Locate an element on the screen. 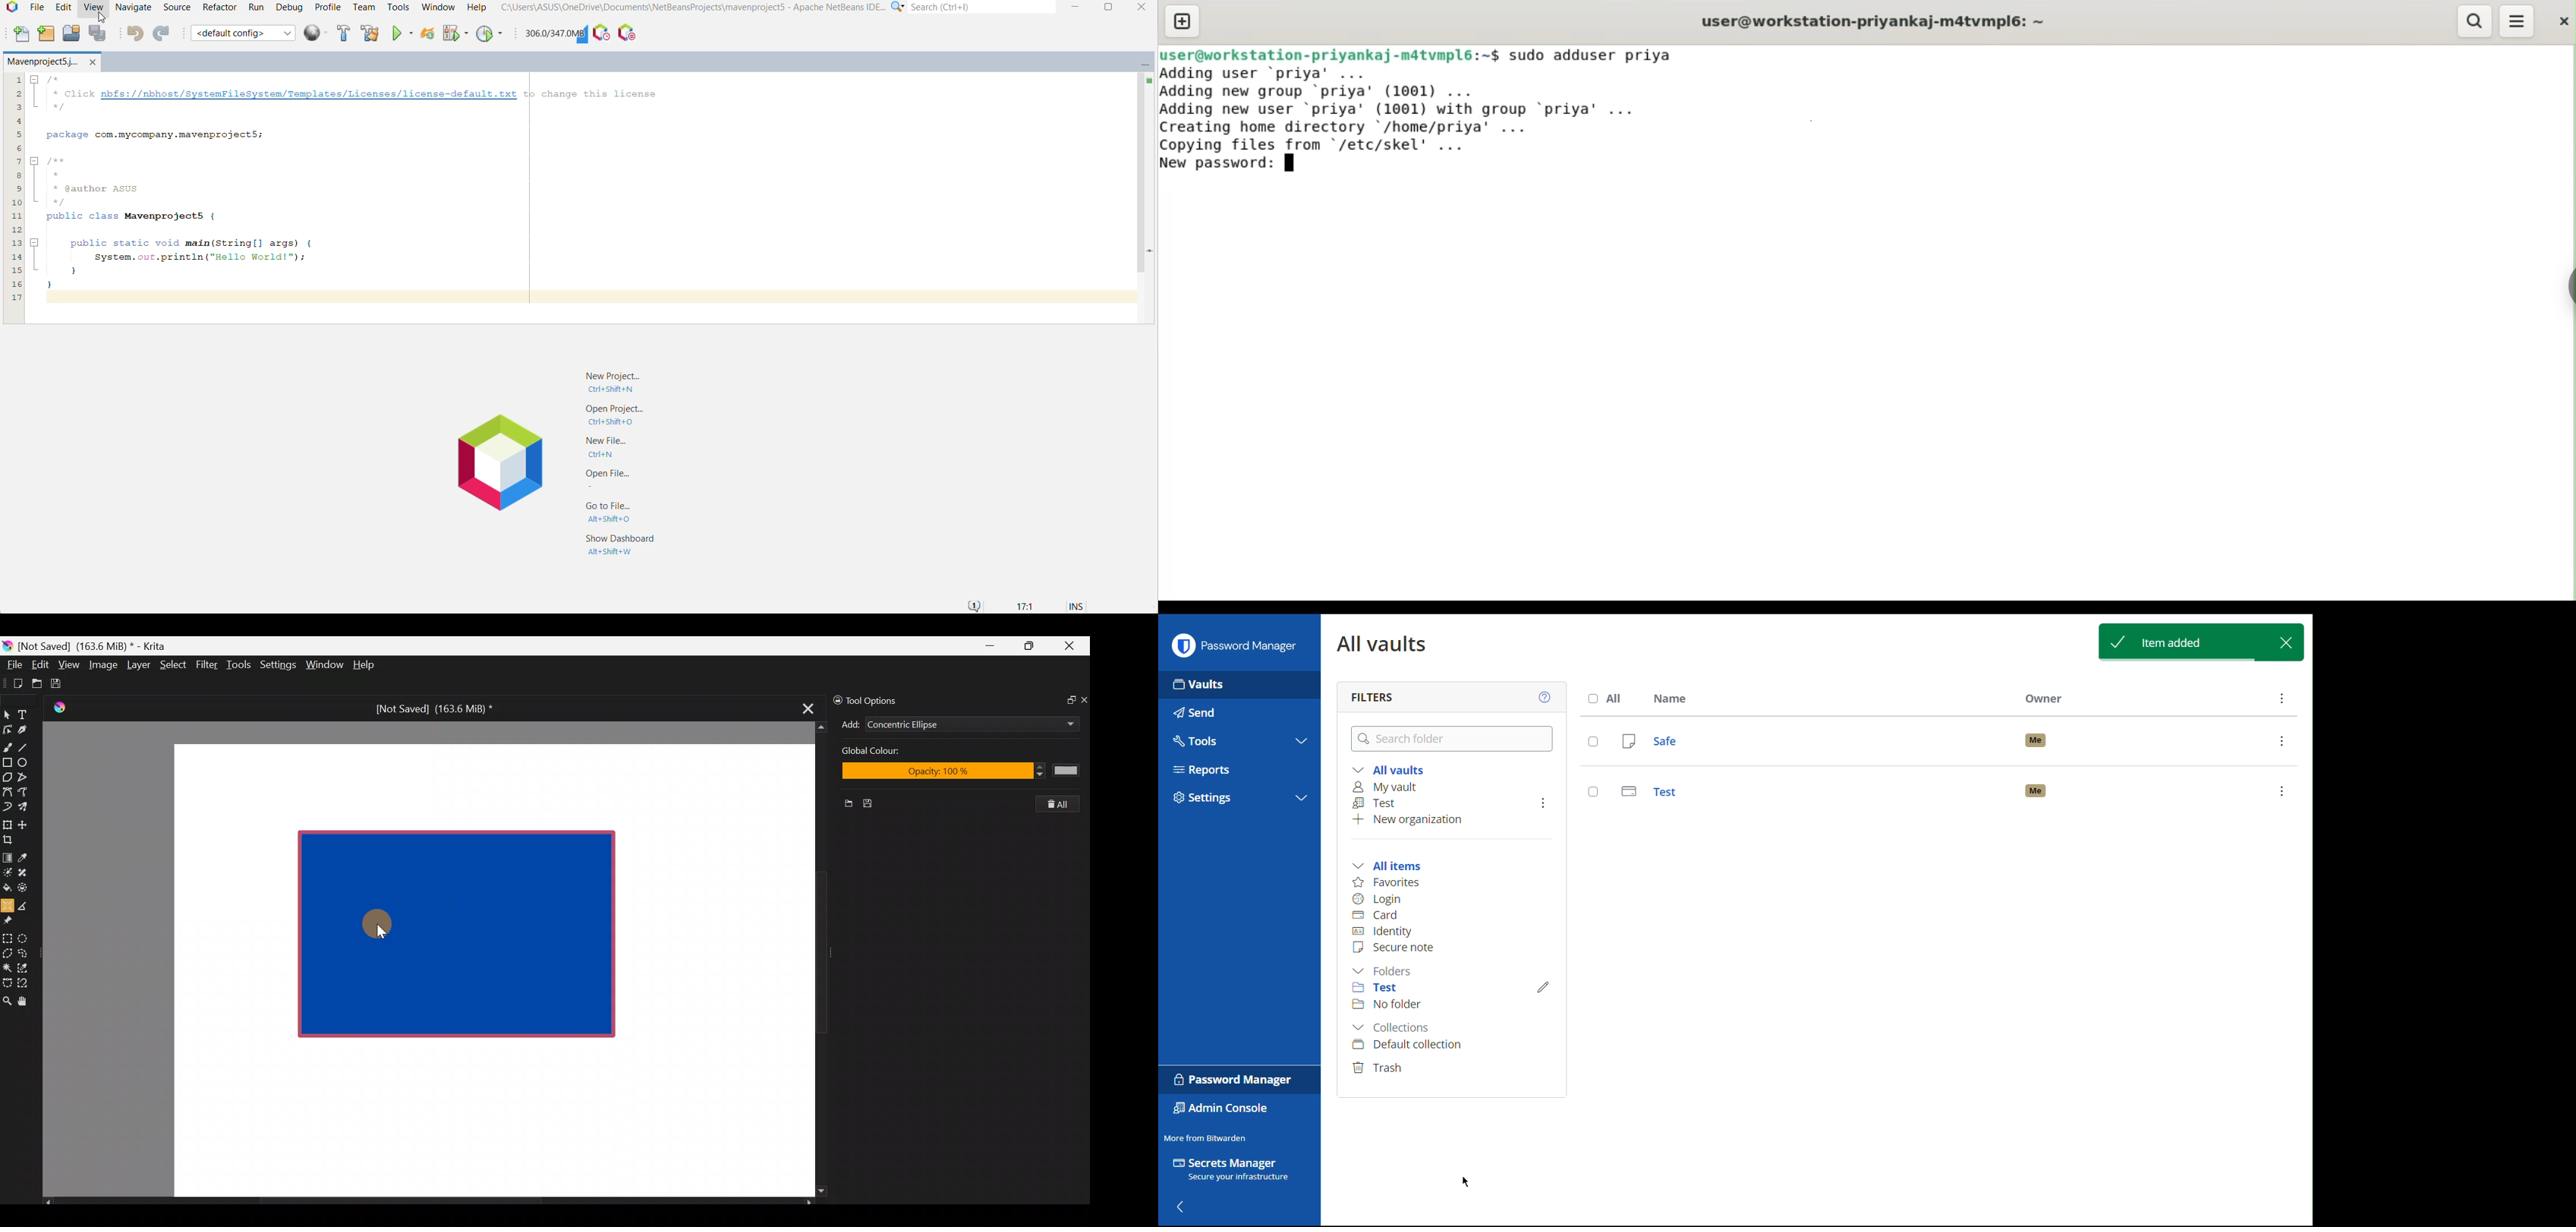 The height and width of the screenshot is (1232, 2576). Measure the distance between two points is located at coordinates (26, 902).